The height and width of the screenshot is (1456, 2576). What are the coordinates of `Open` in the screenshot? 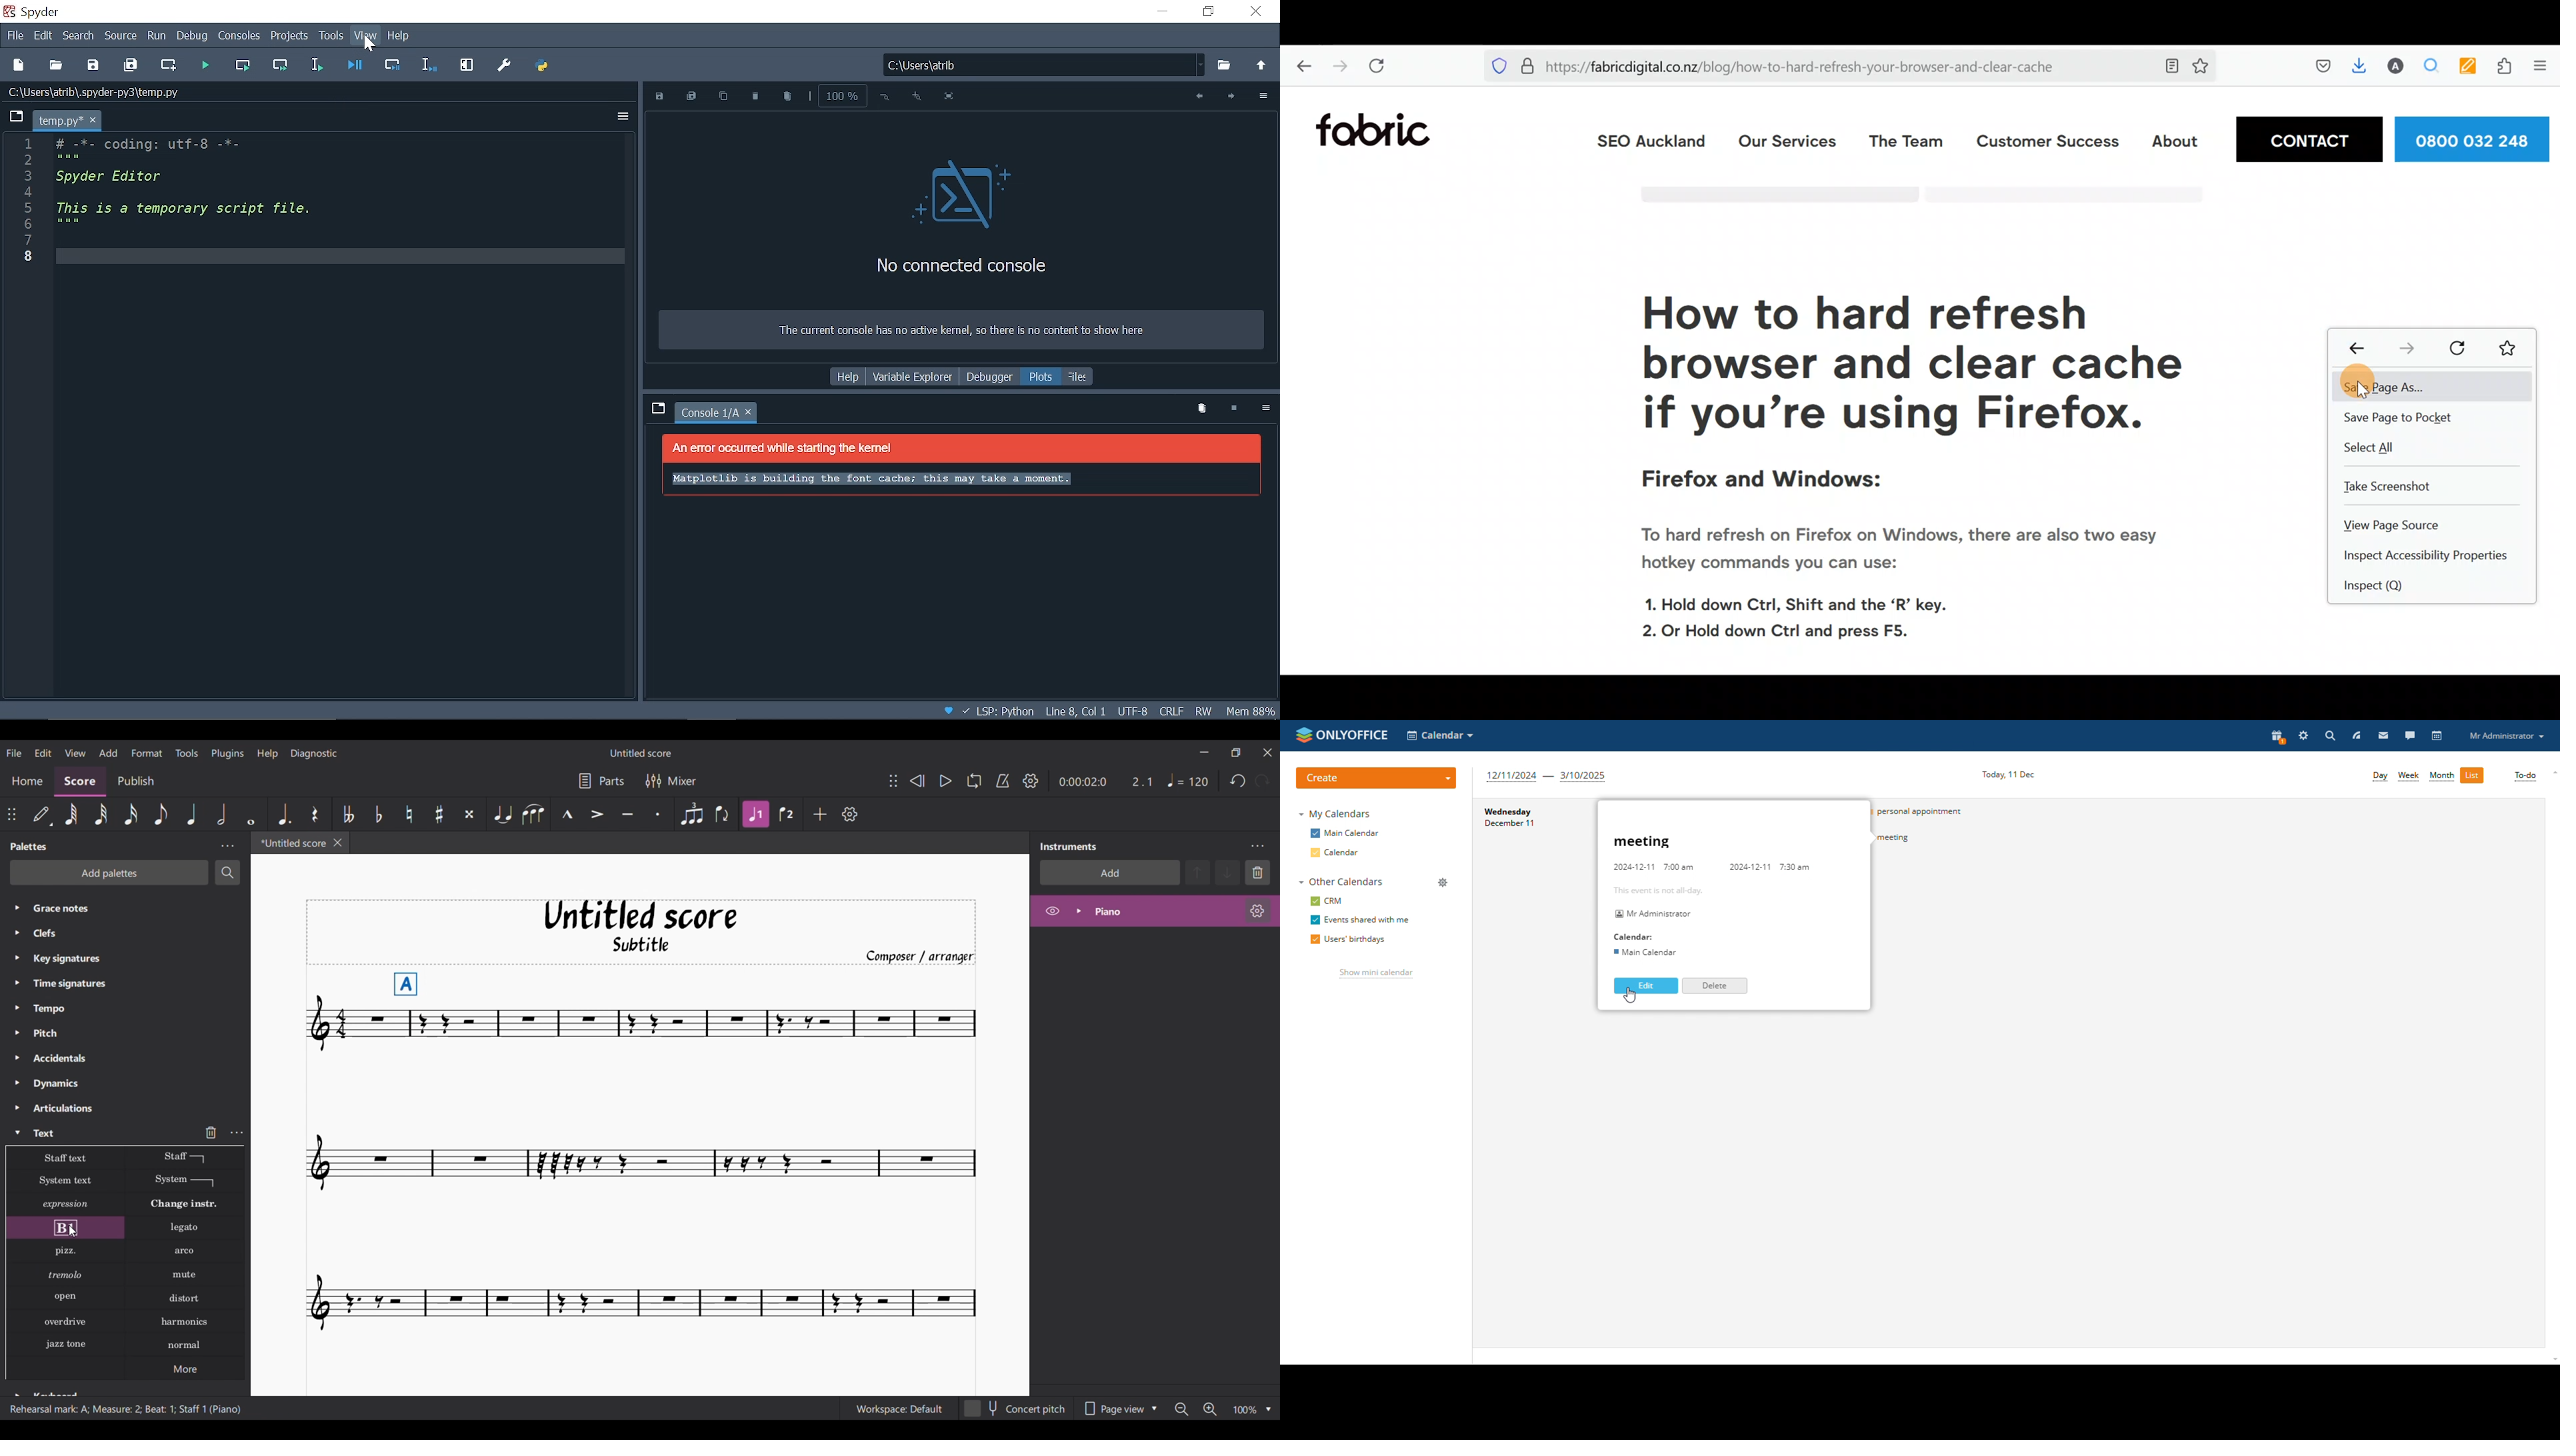 It's located at (56, 64).